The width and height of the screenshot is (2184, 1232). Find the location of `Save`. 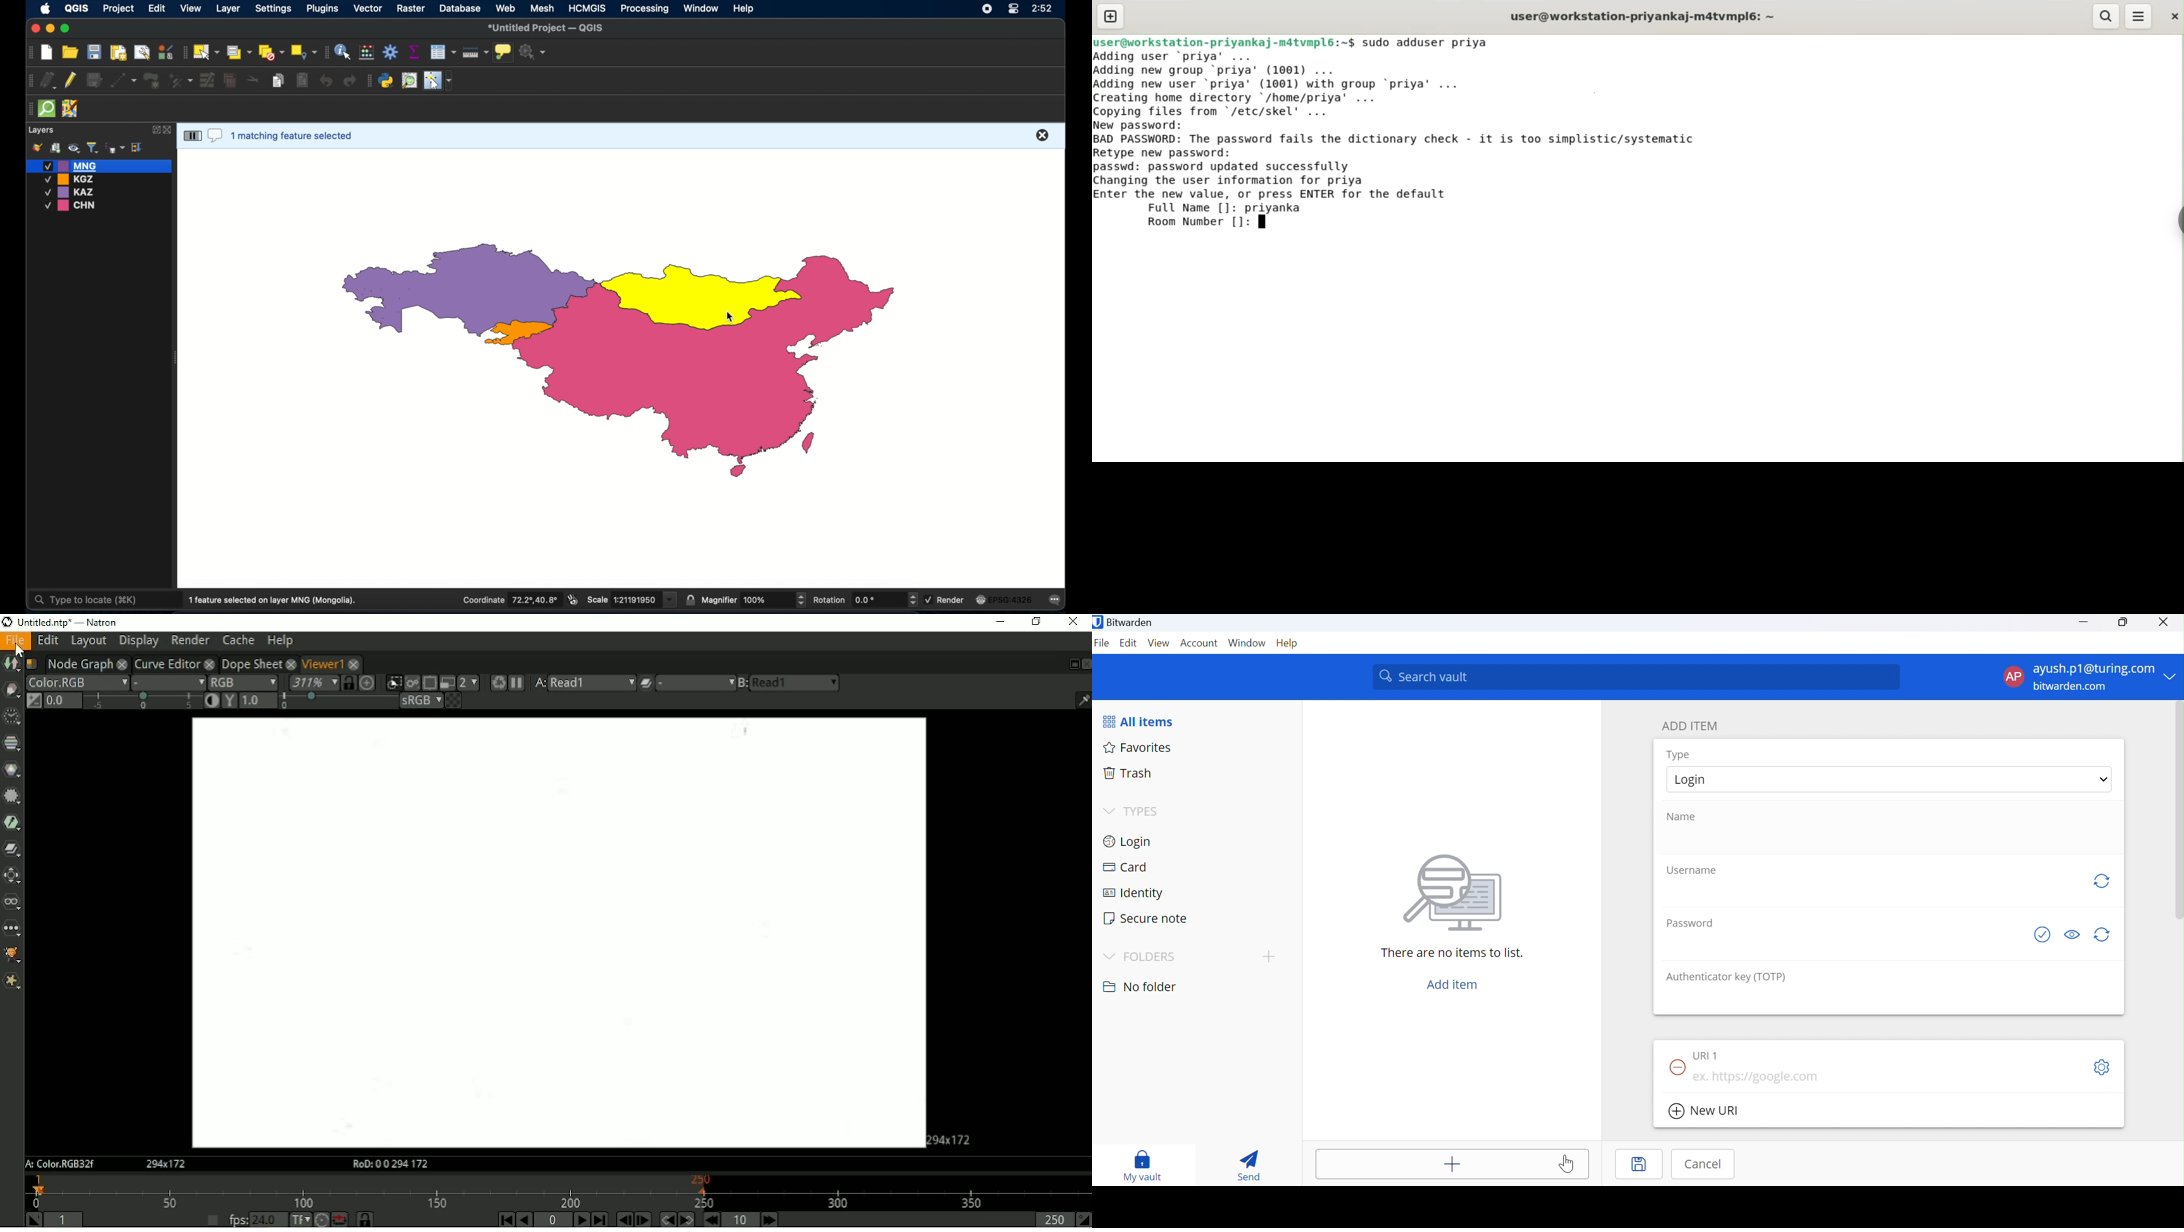

Save is located at coordinates (1639, 1165).